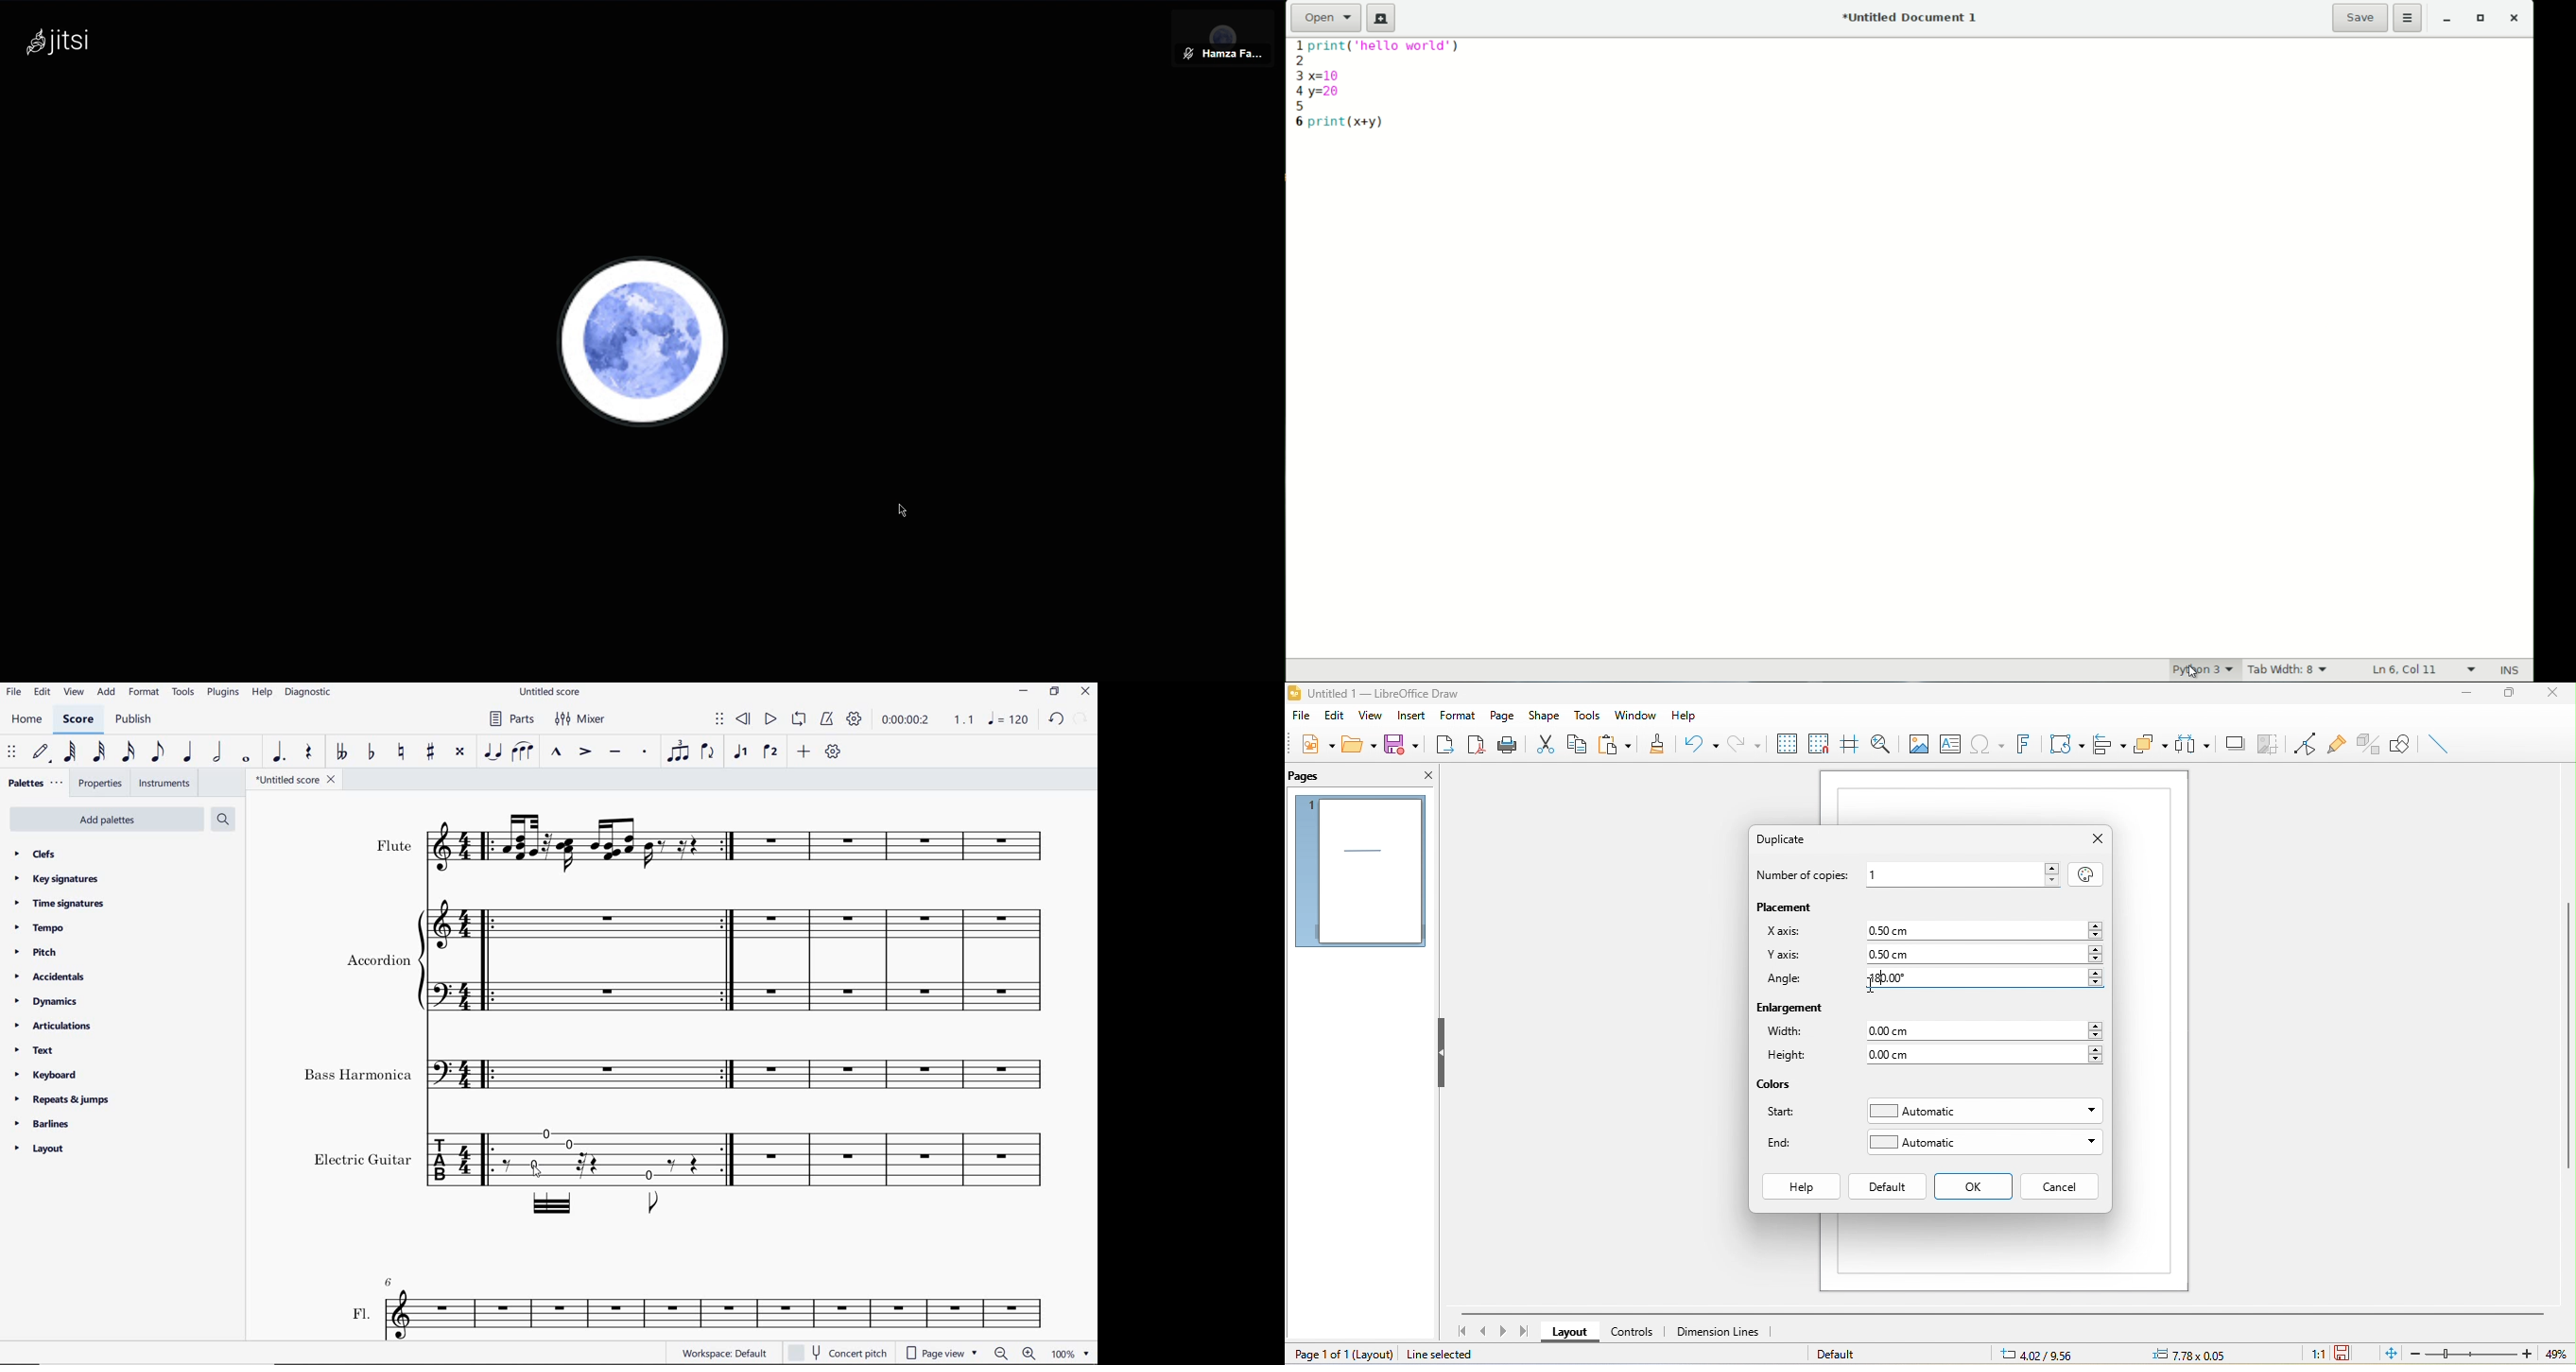 The width and height of the screenshot is (2576, 1372). I want to click on customize toolbar, so click(835, 752).